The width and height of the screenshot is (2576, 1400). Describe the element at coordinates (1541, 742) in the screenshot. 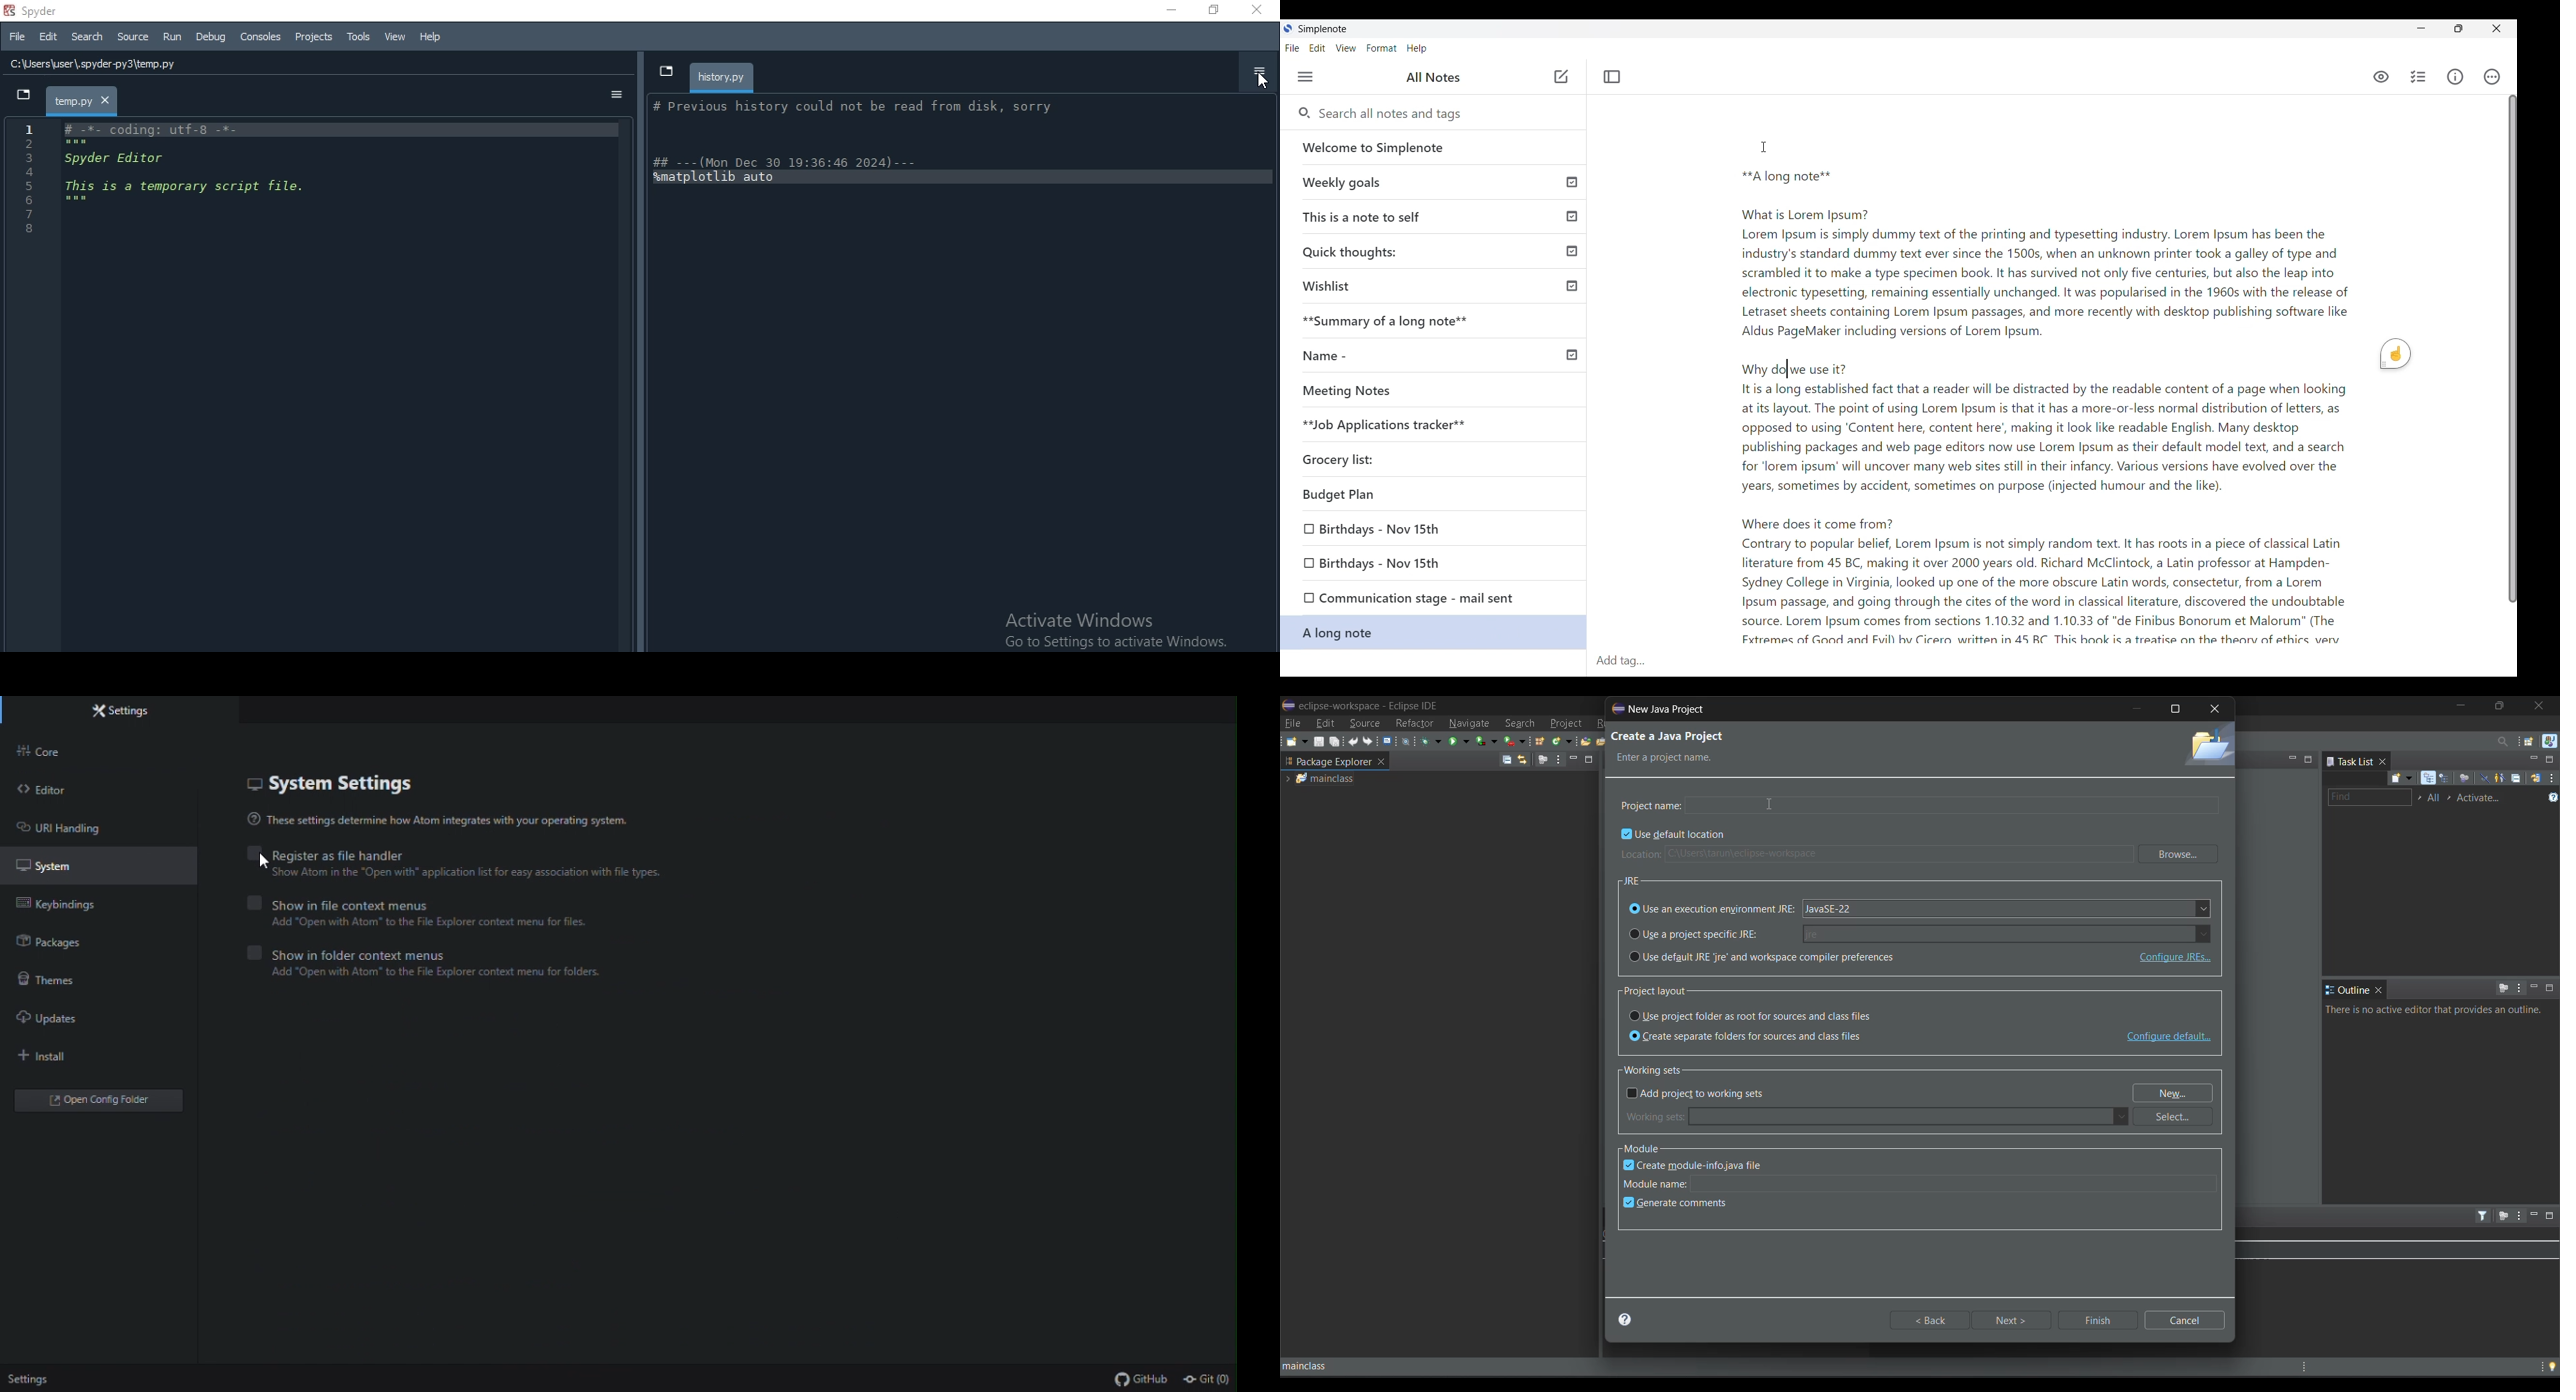

I see `new java package` at that location.